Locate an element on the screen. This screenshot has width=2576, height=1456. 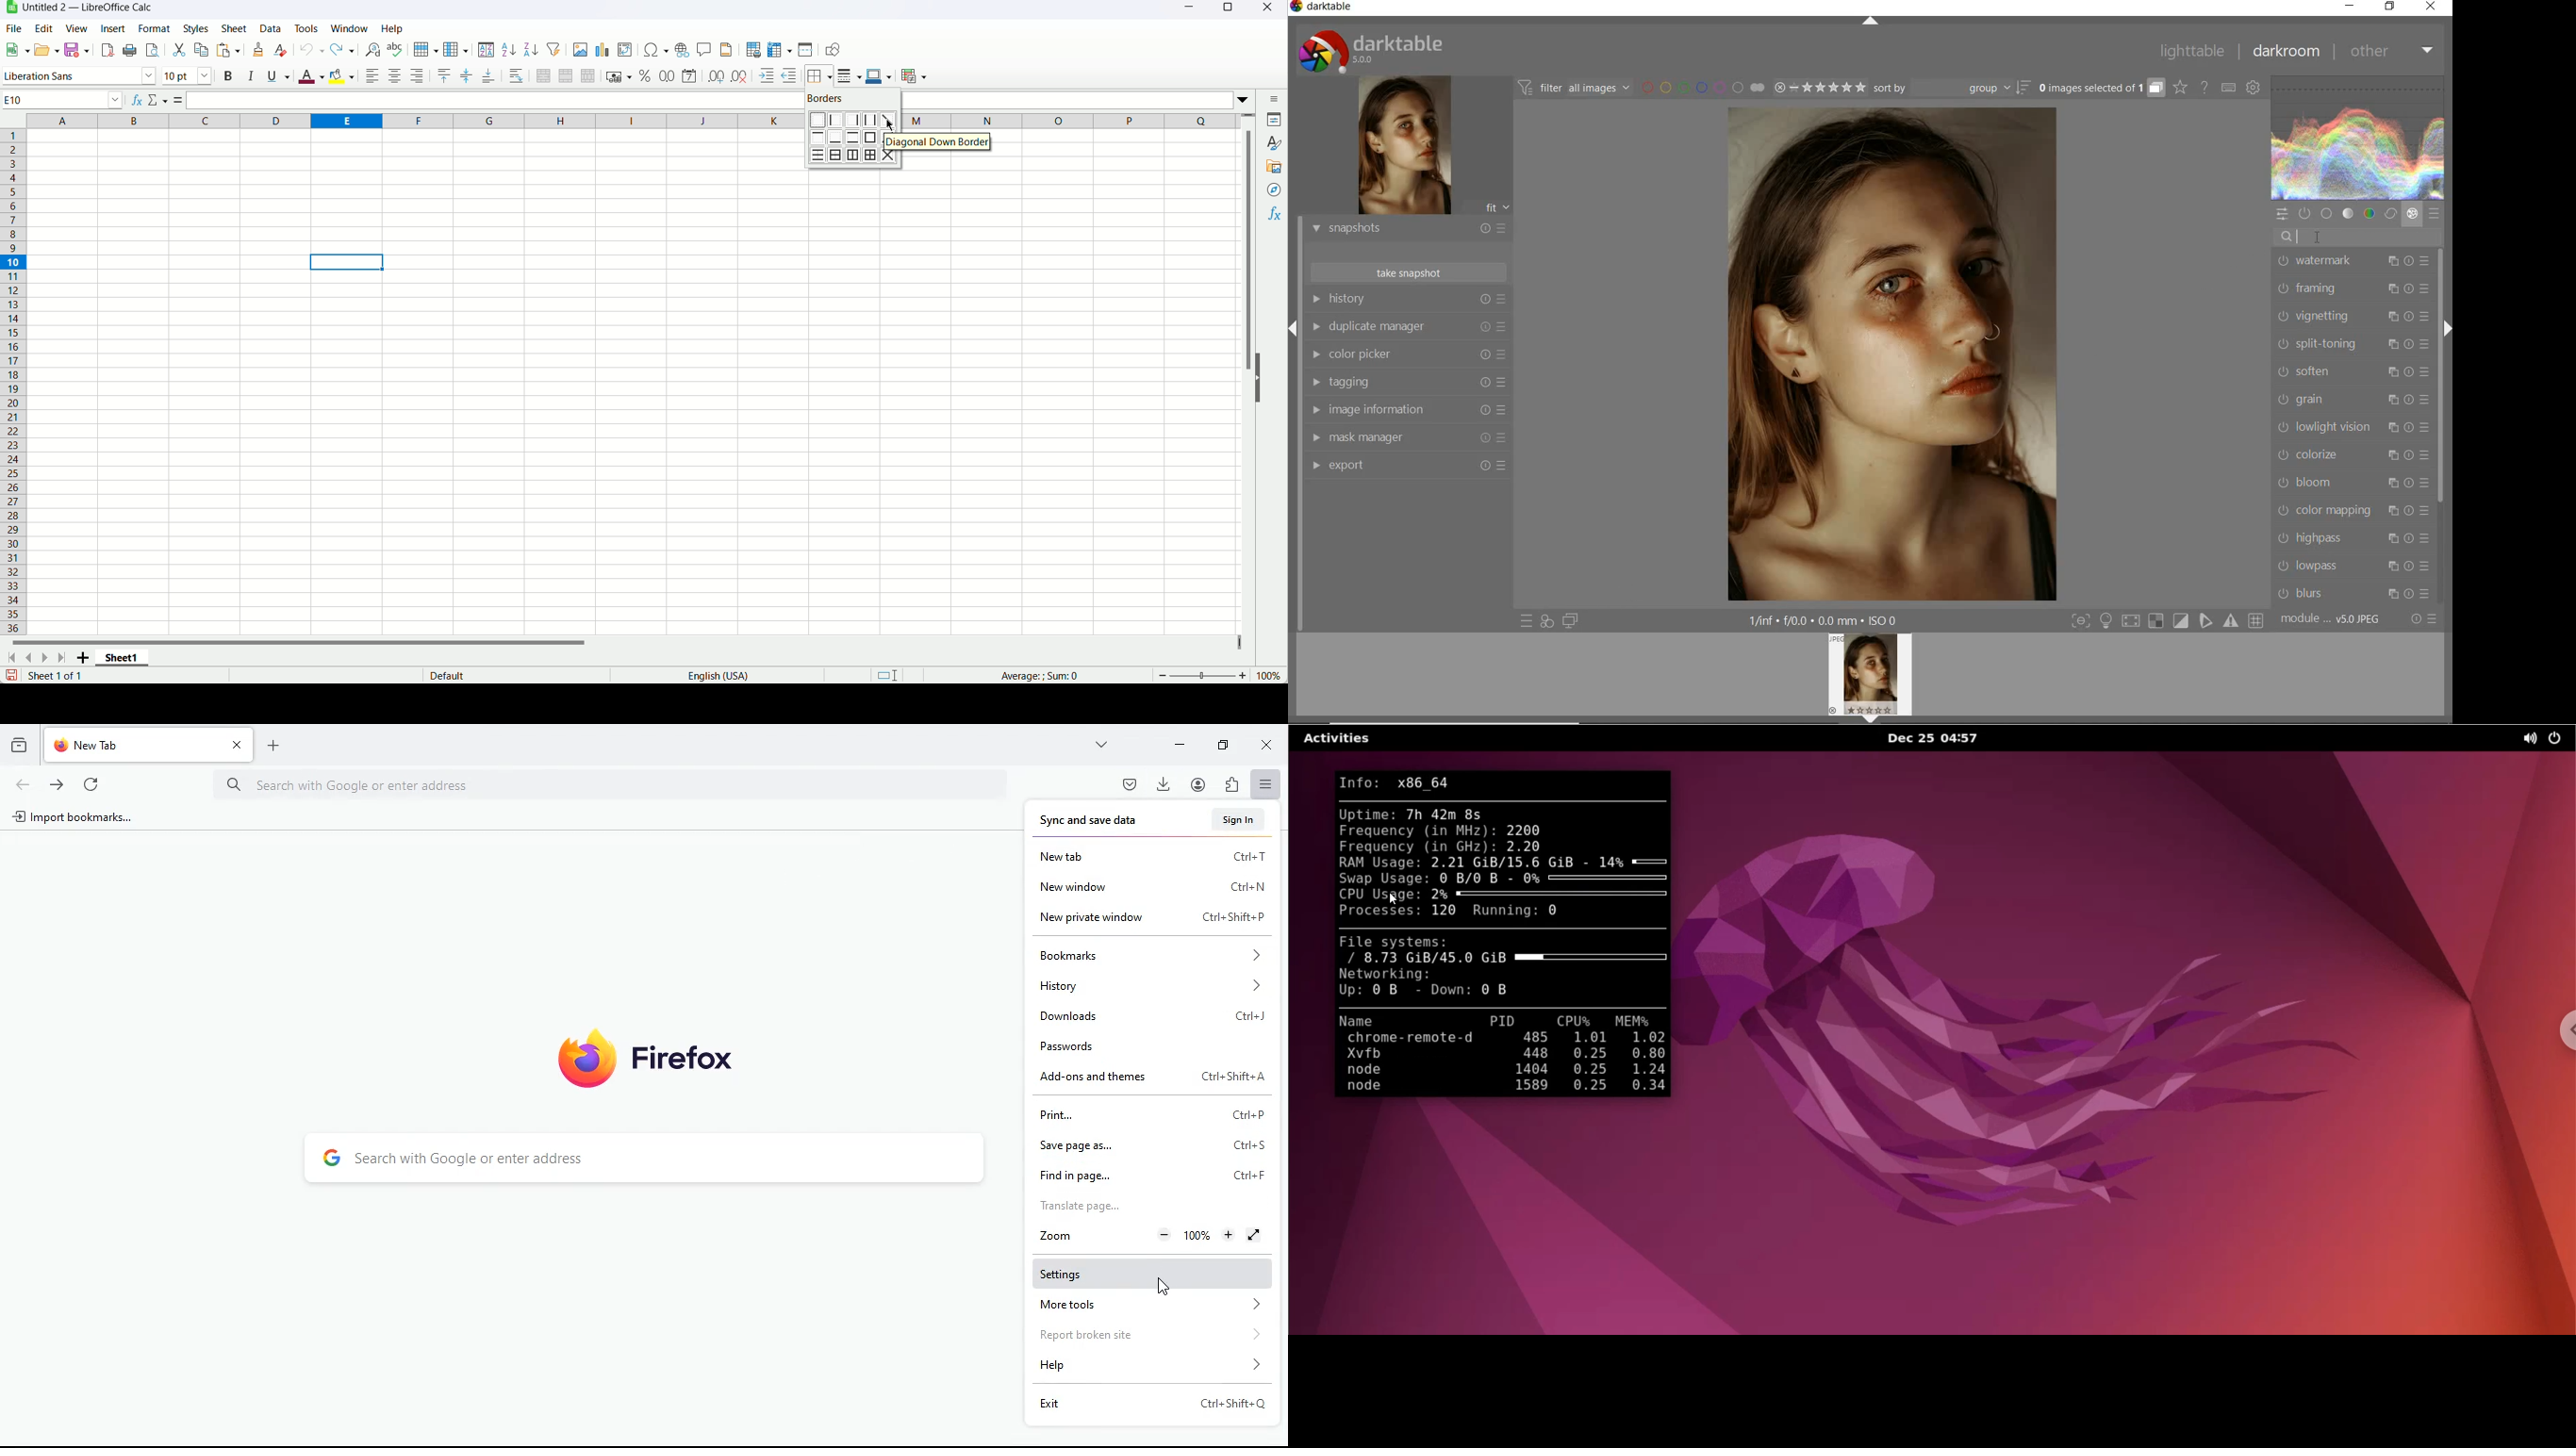
base is located at coordinates (2328, 214).